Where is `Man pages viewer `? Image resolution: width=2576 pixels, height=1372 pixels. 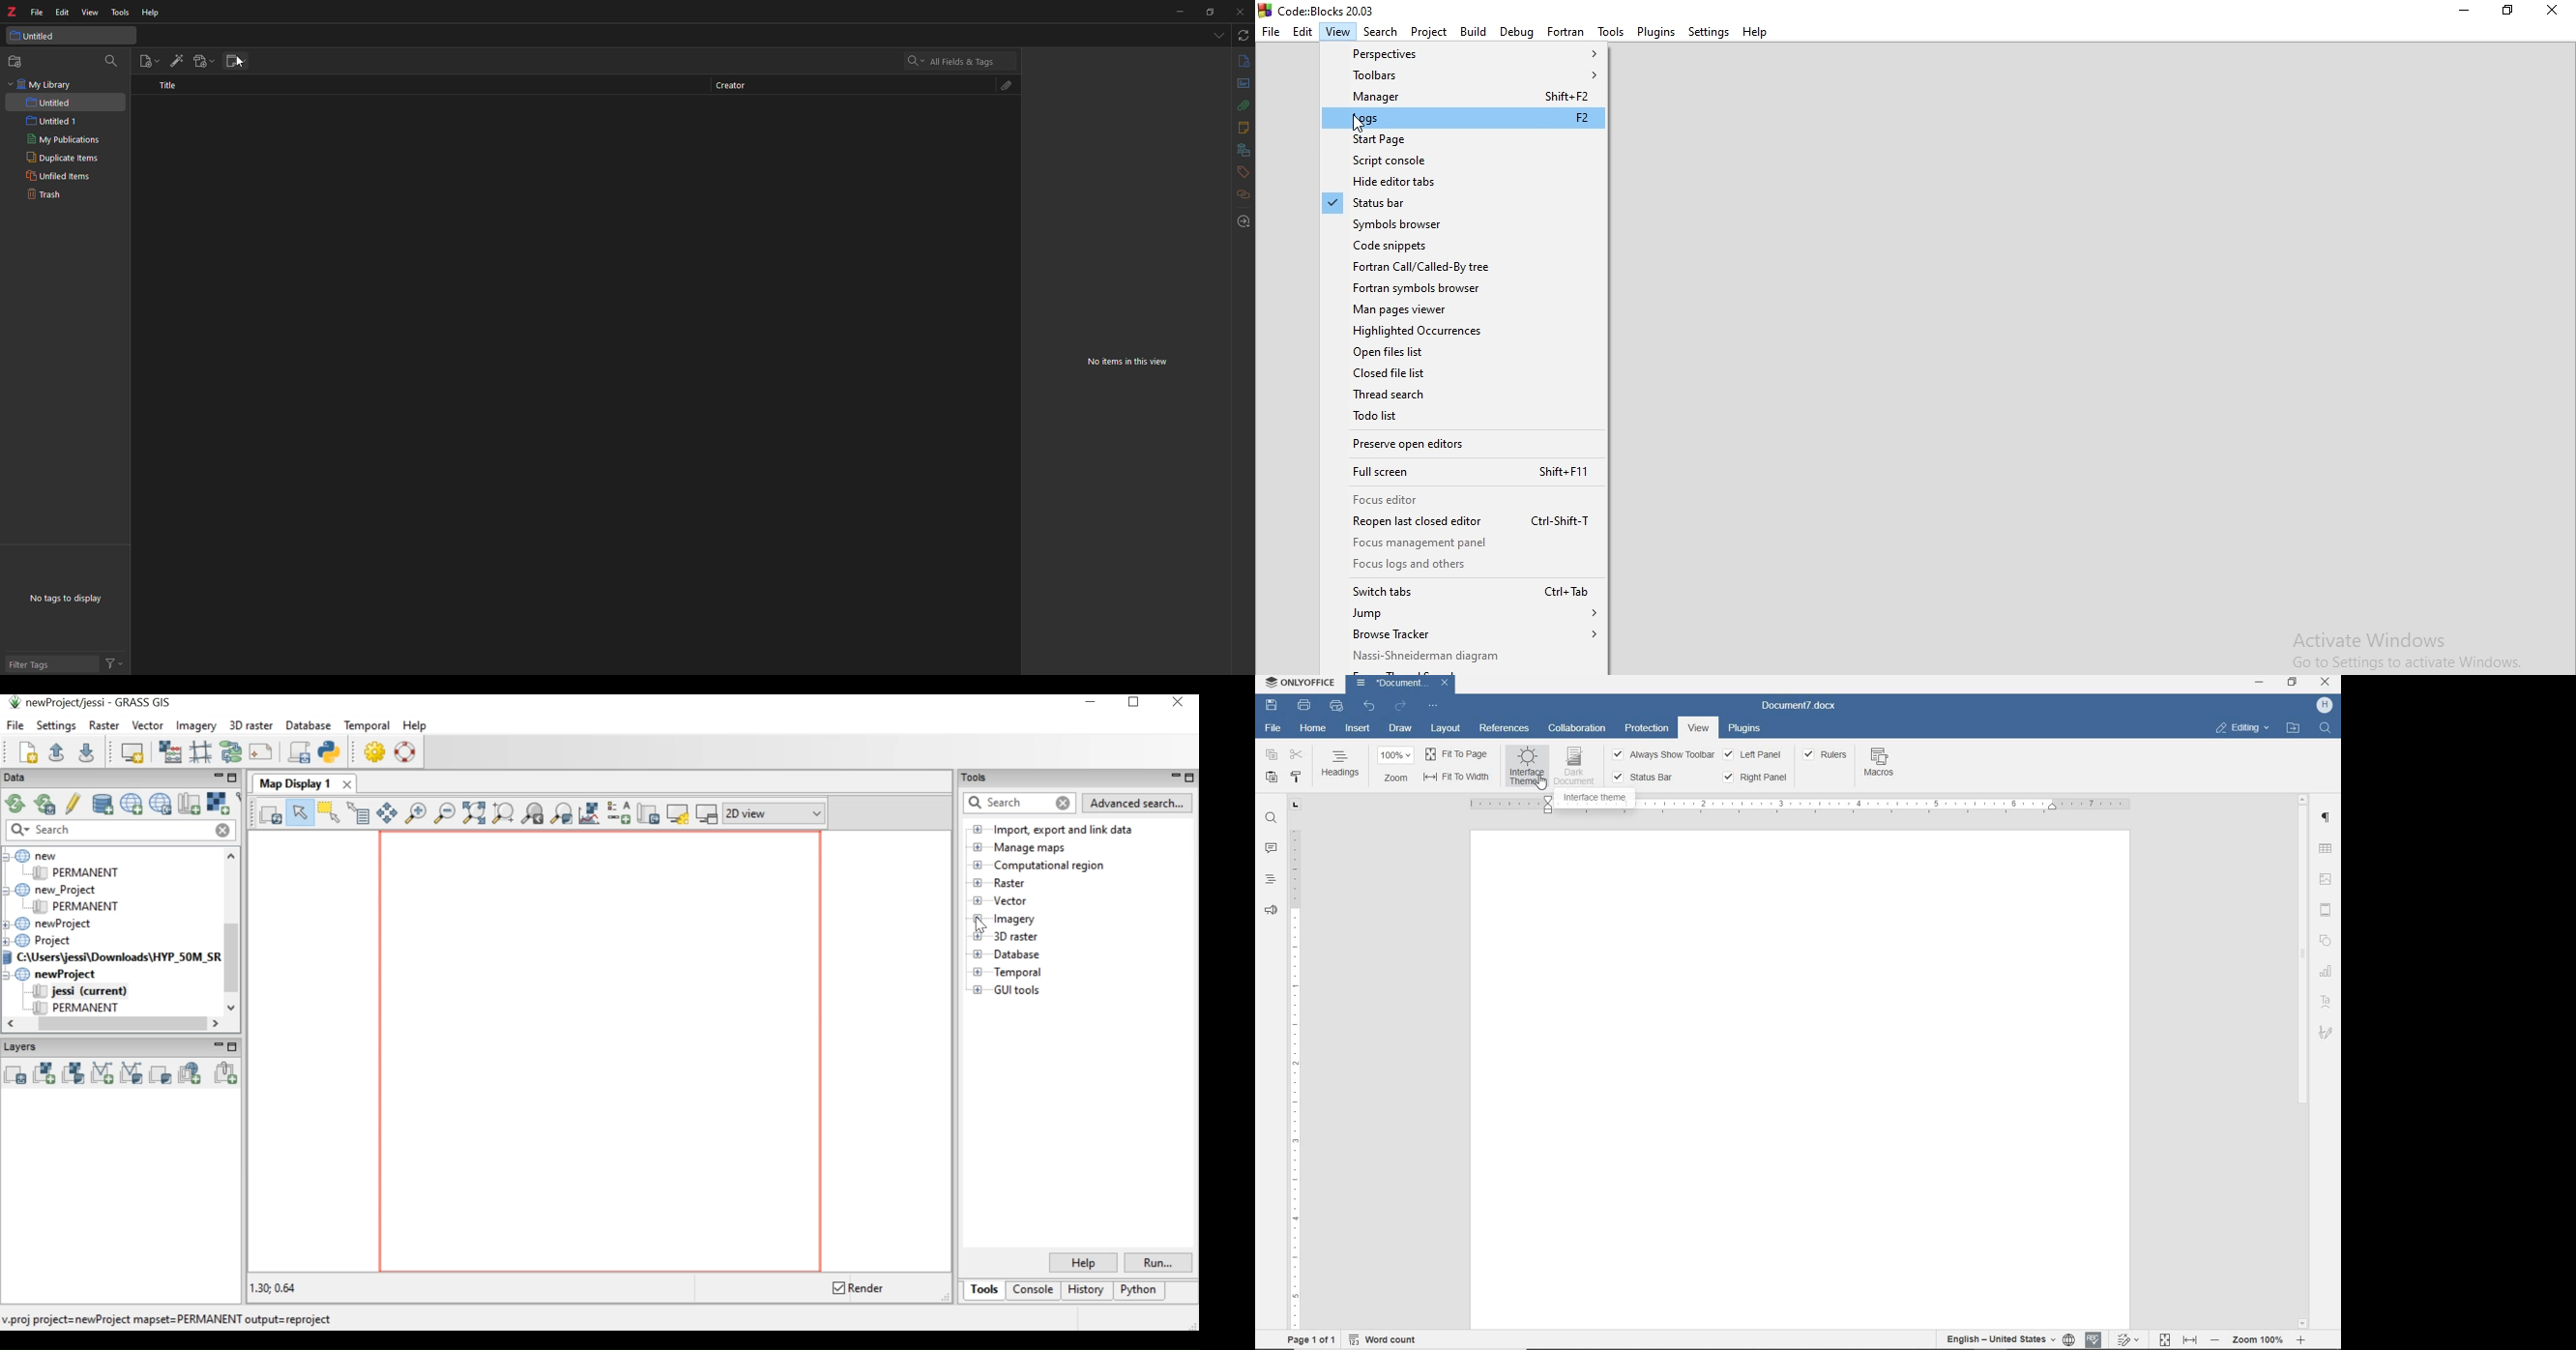
Man pages viewer  is located at coordinates (1464, 309).